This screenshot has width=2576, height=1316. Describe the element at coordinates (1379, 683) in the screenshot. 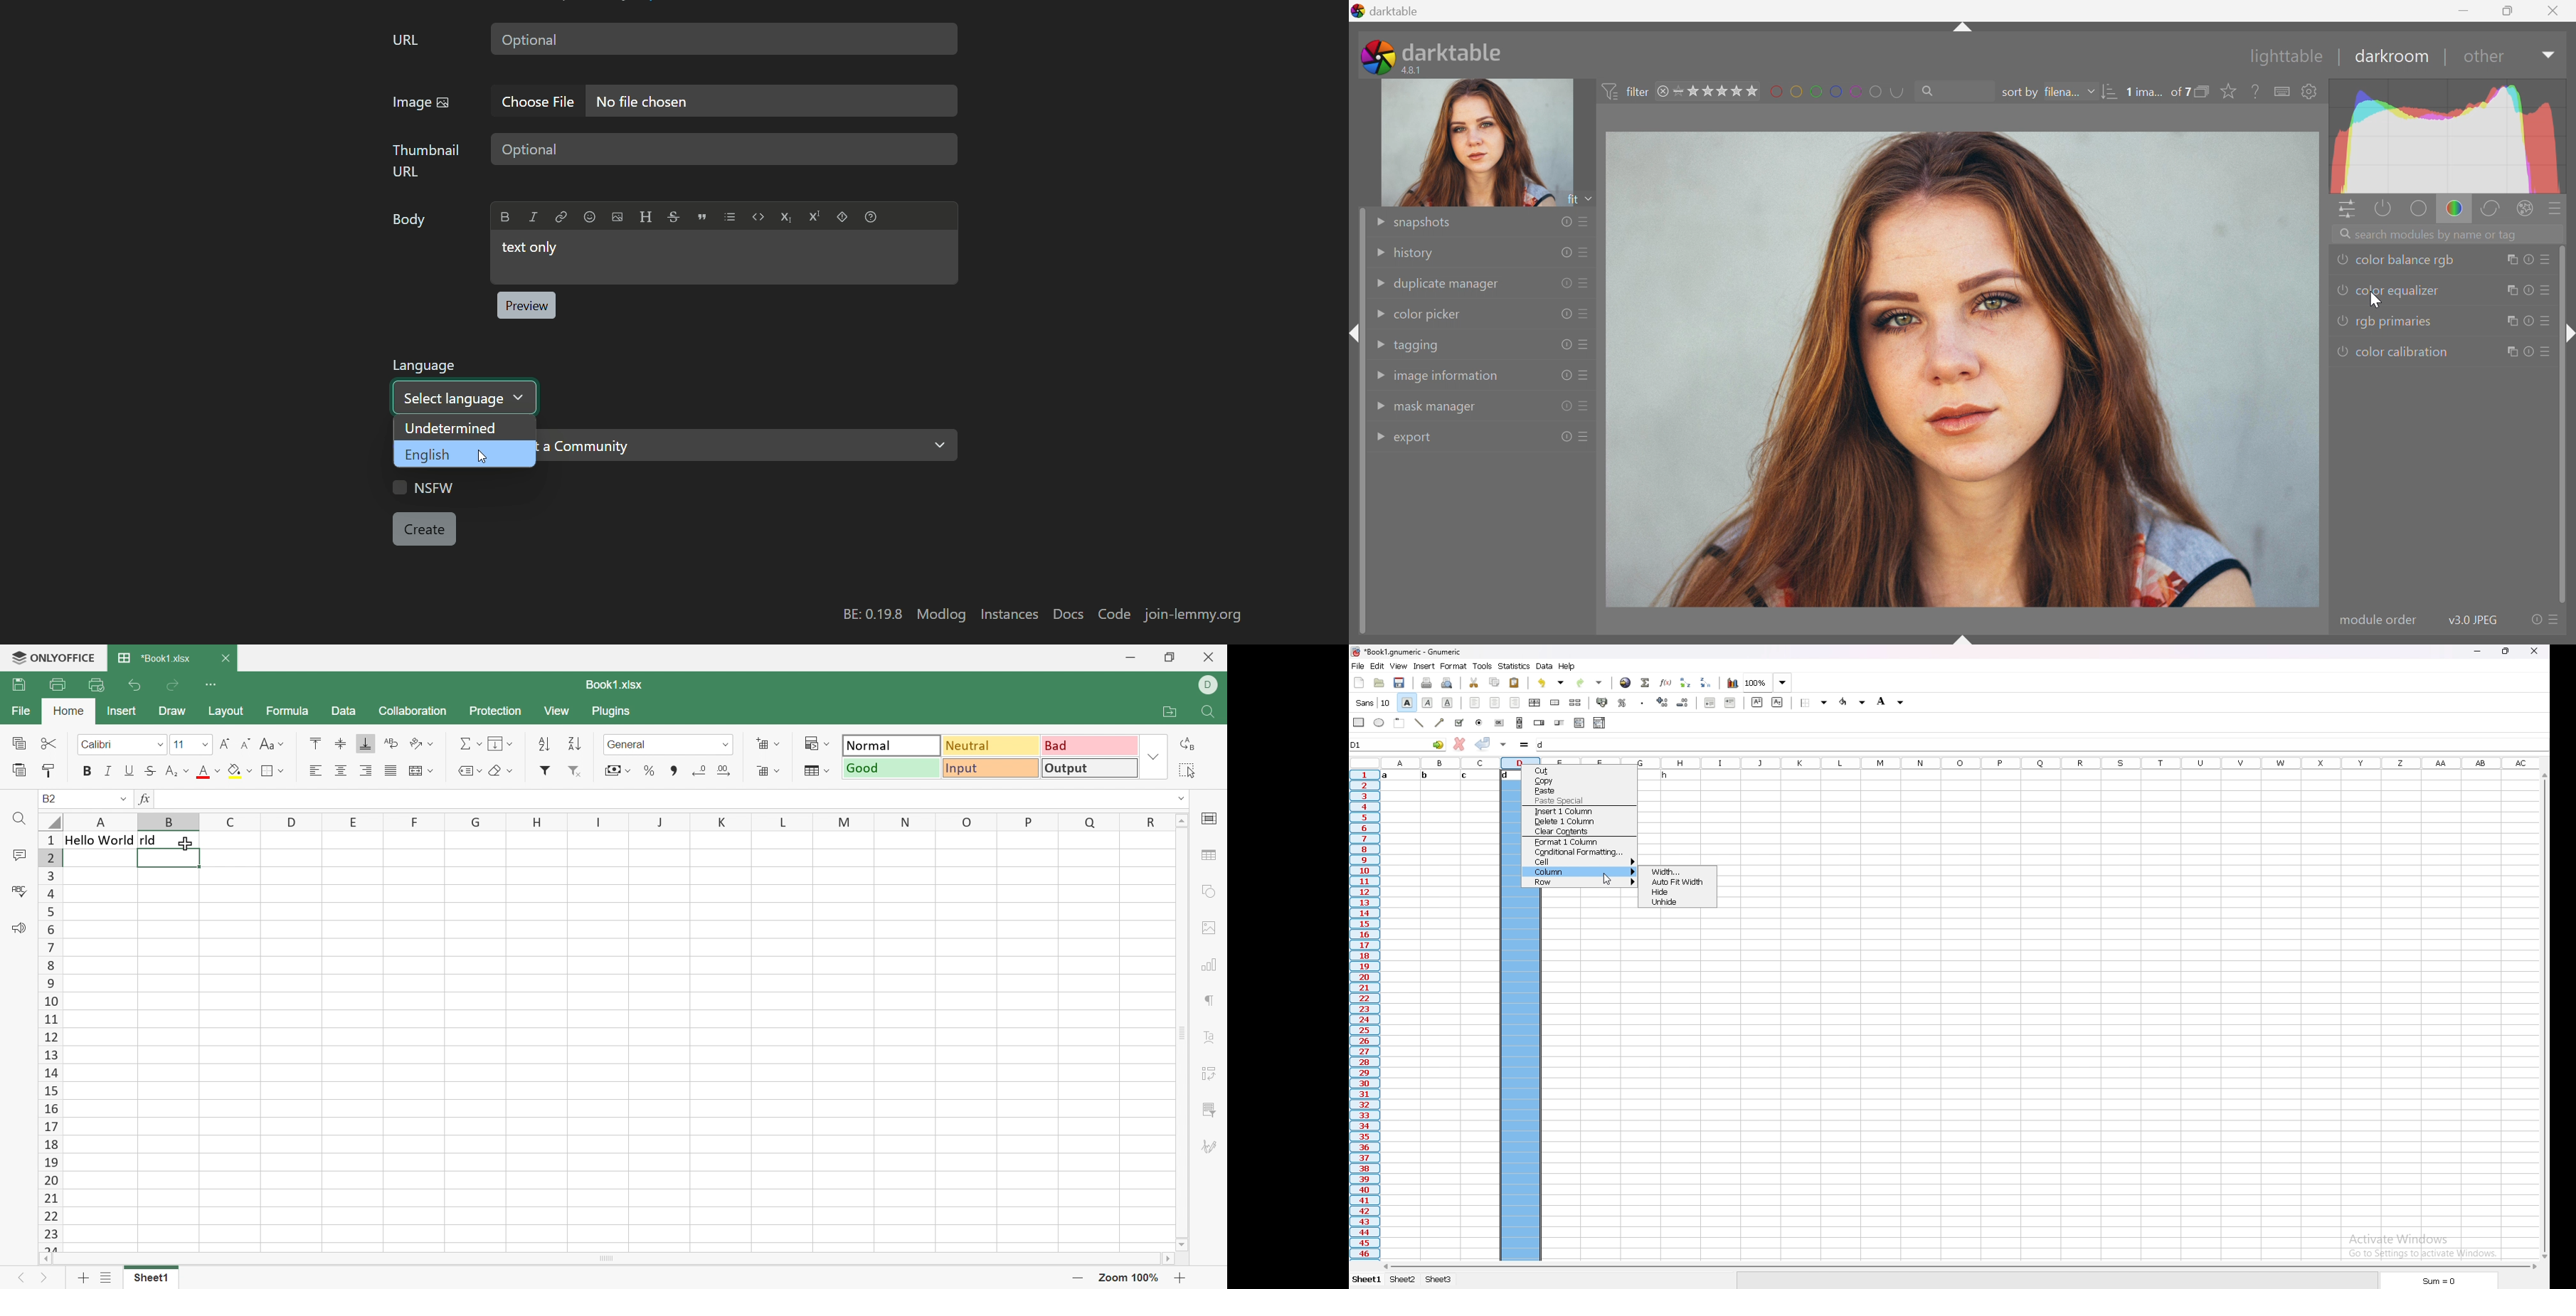

I see `open` at that location.